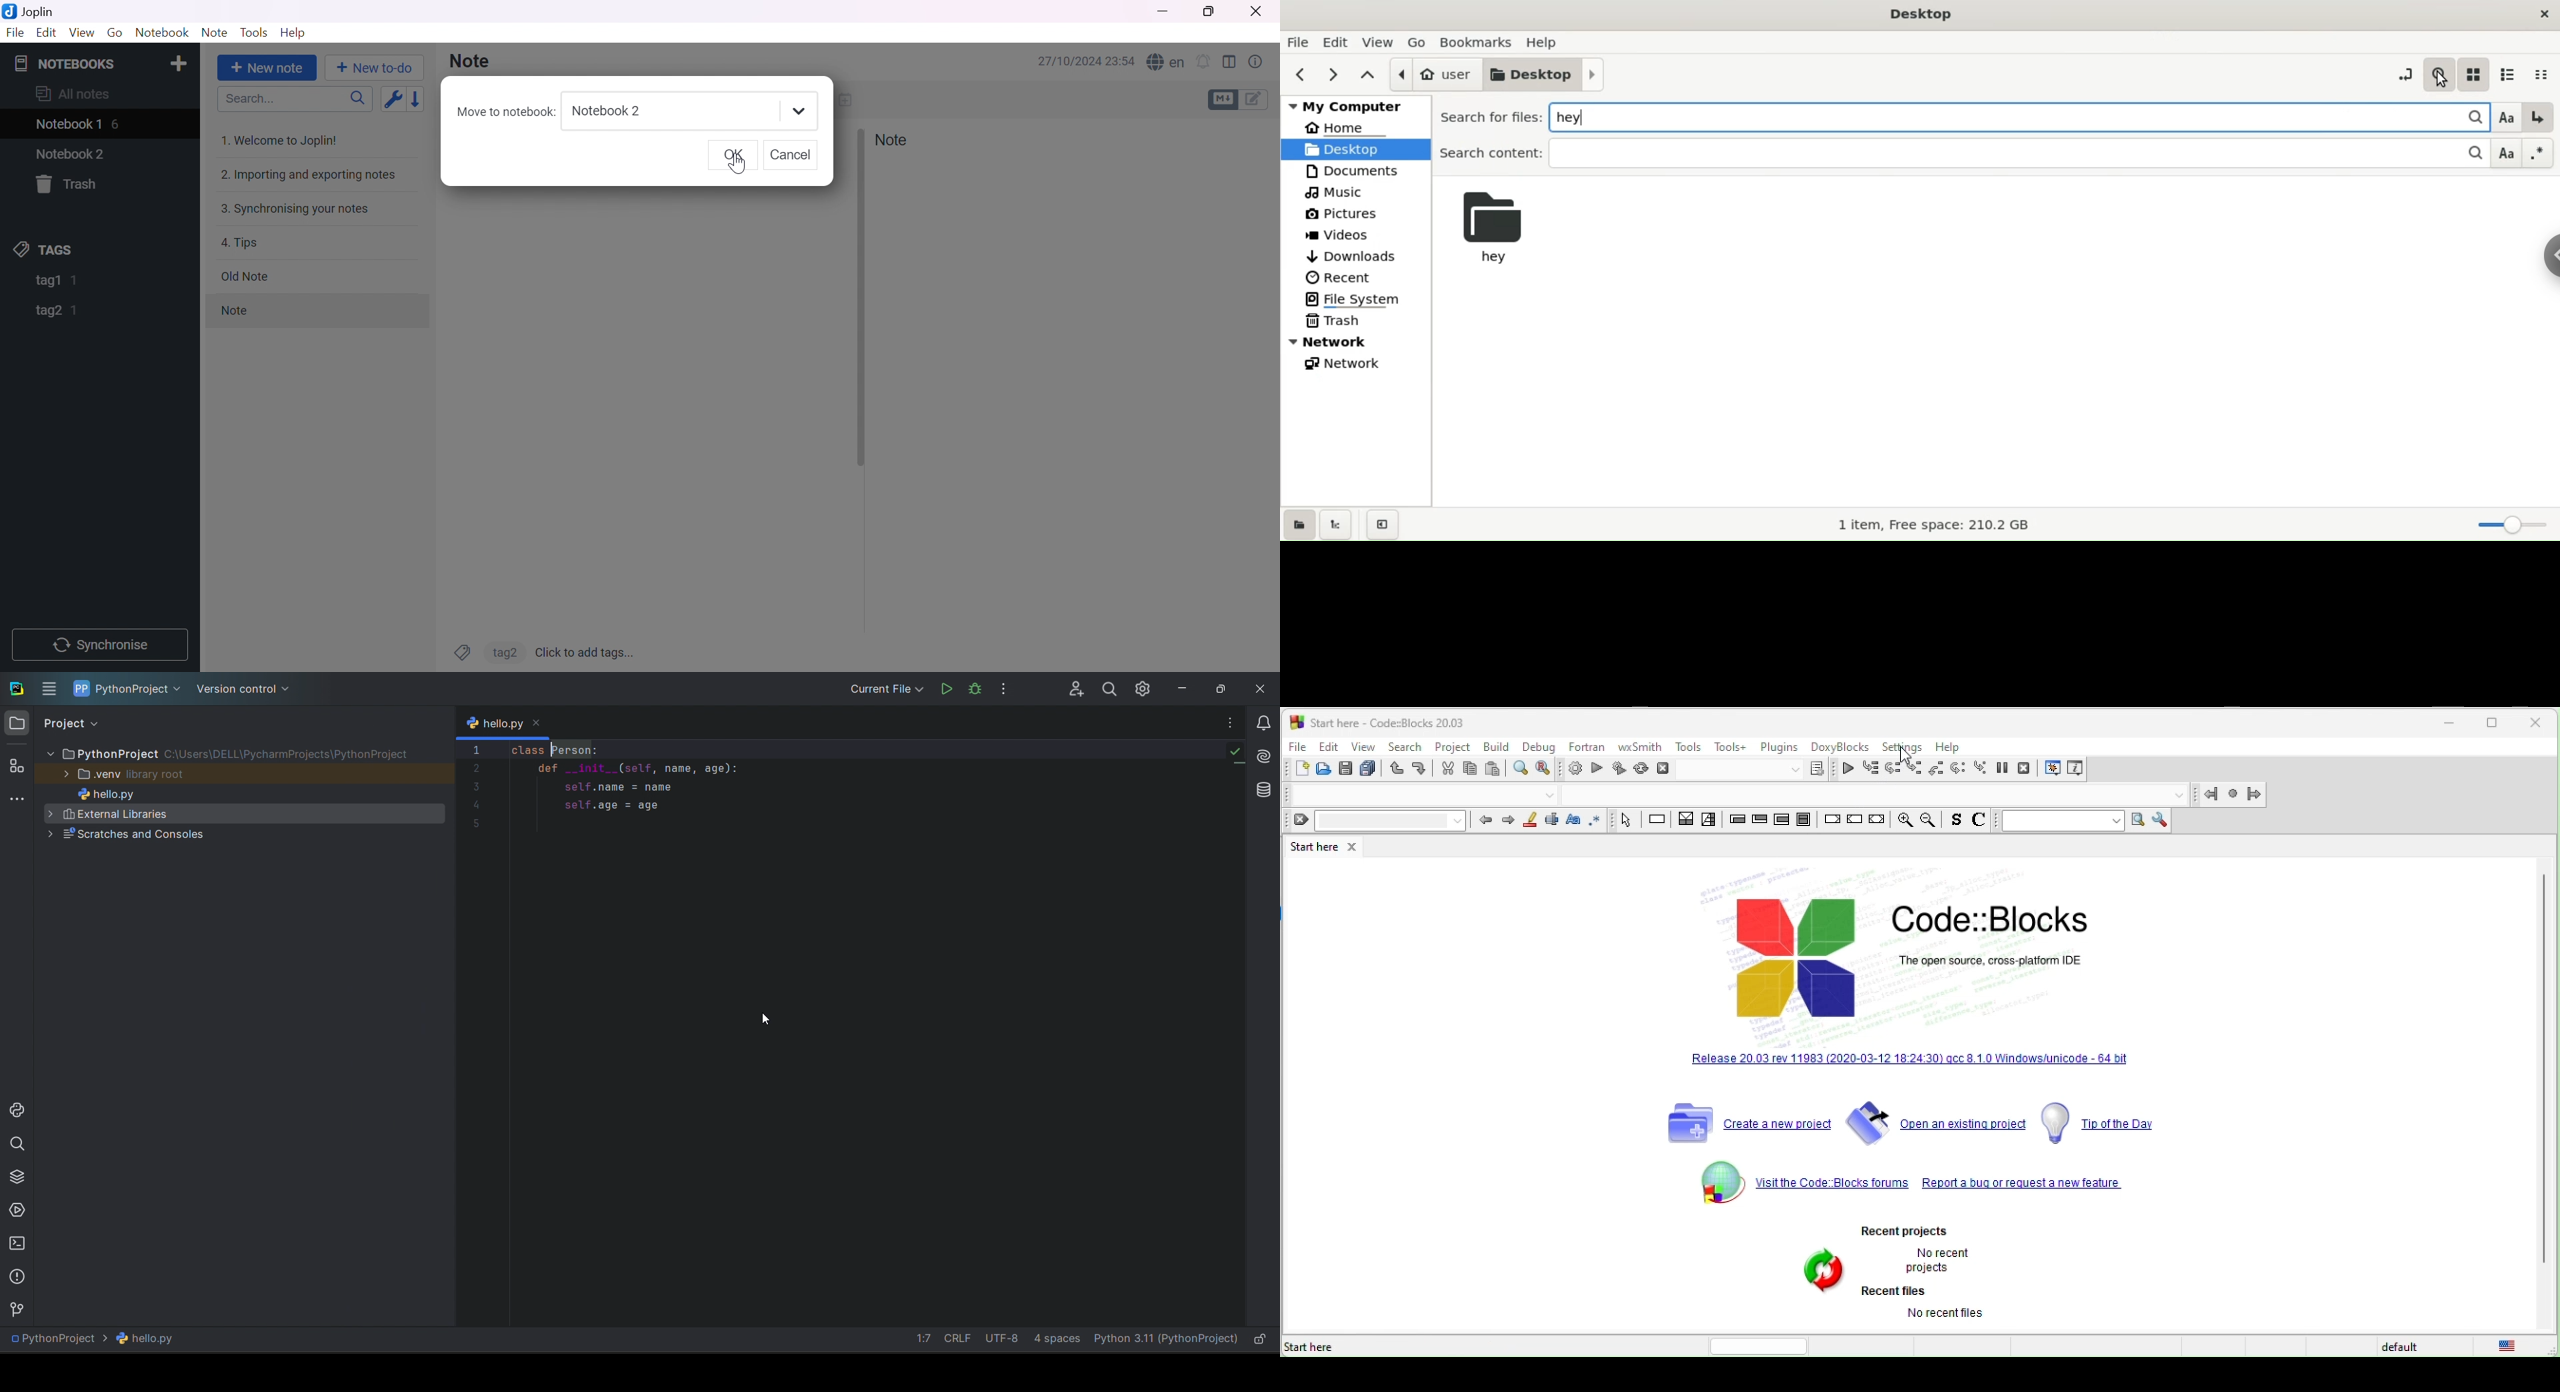 This screenshot has width=2576, height=1400. What do you see at coordinates (607, 111) in the screenshot?
I see `Notebook2` at bounding box center [607, 111].